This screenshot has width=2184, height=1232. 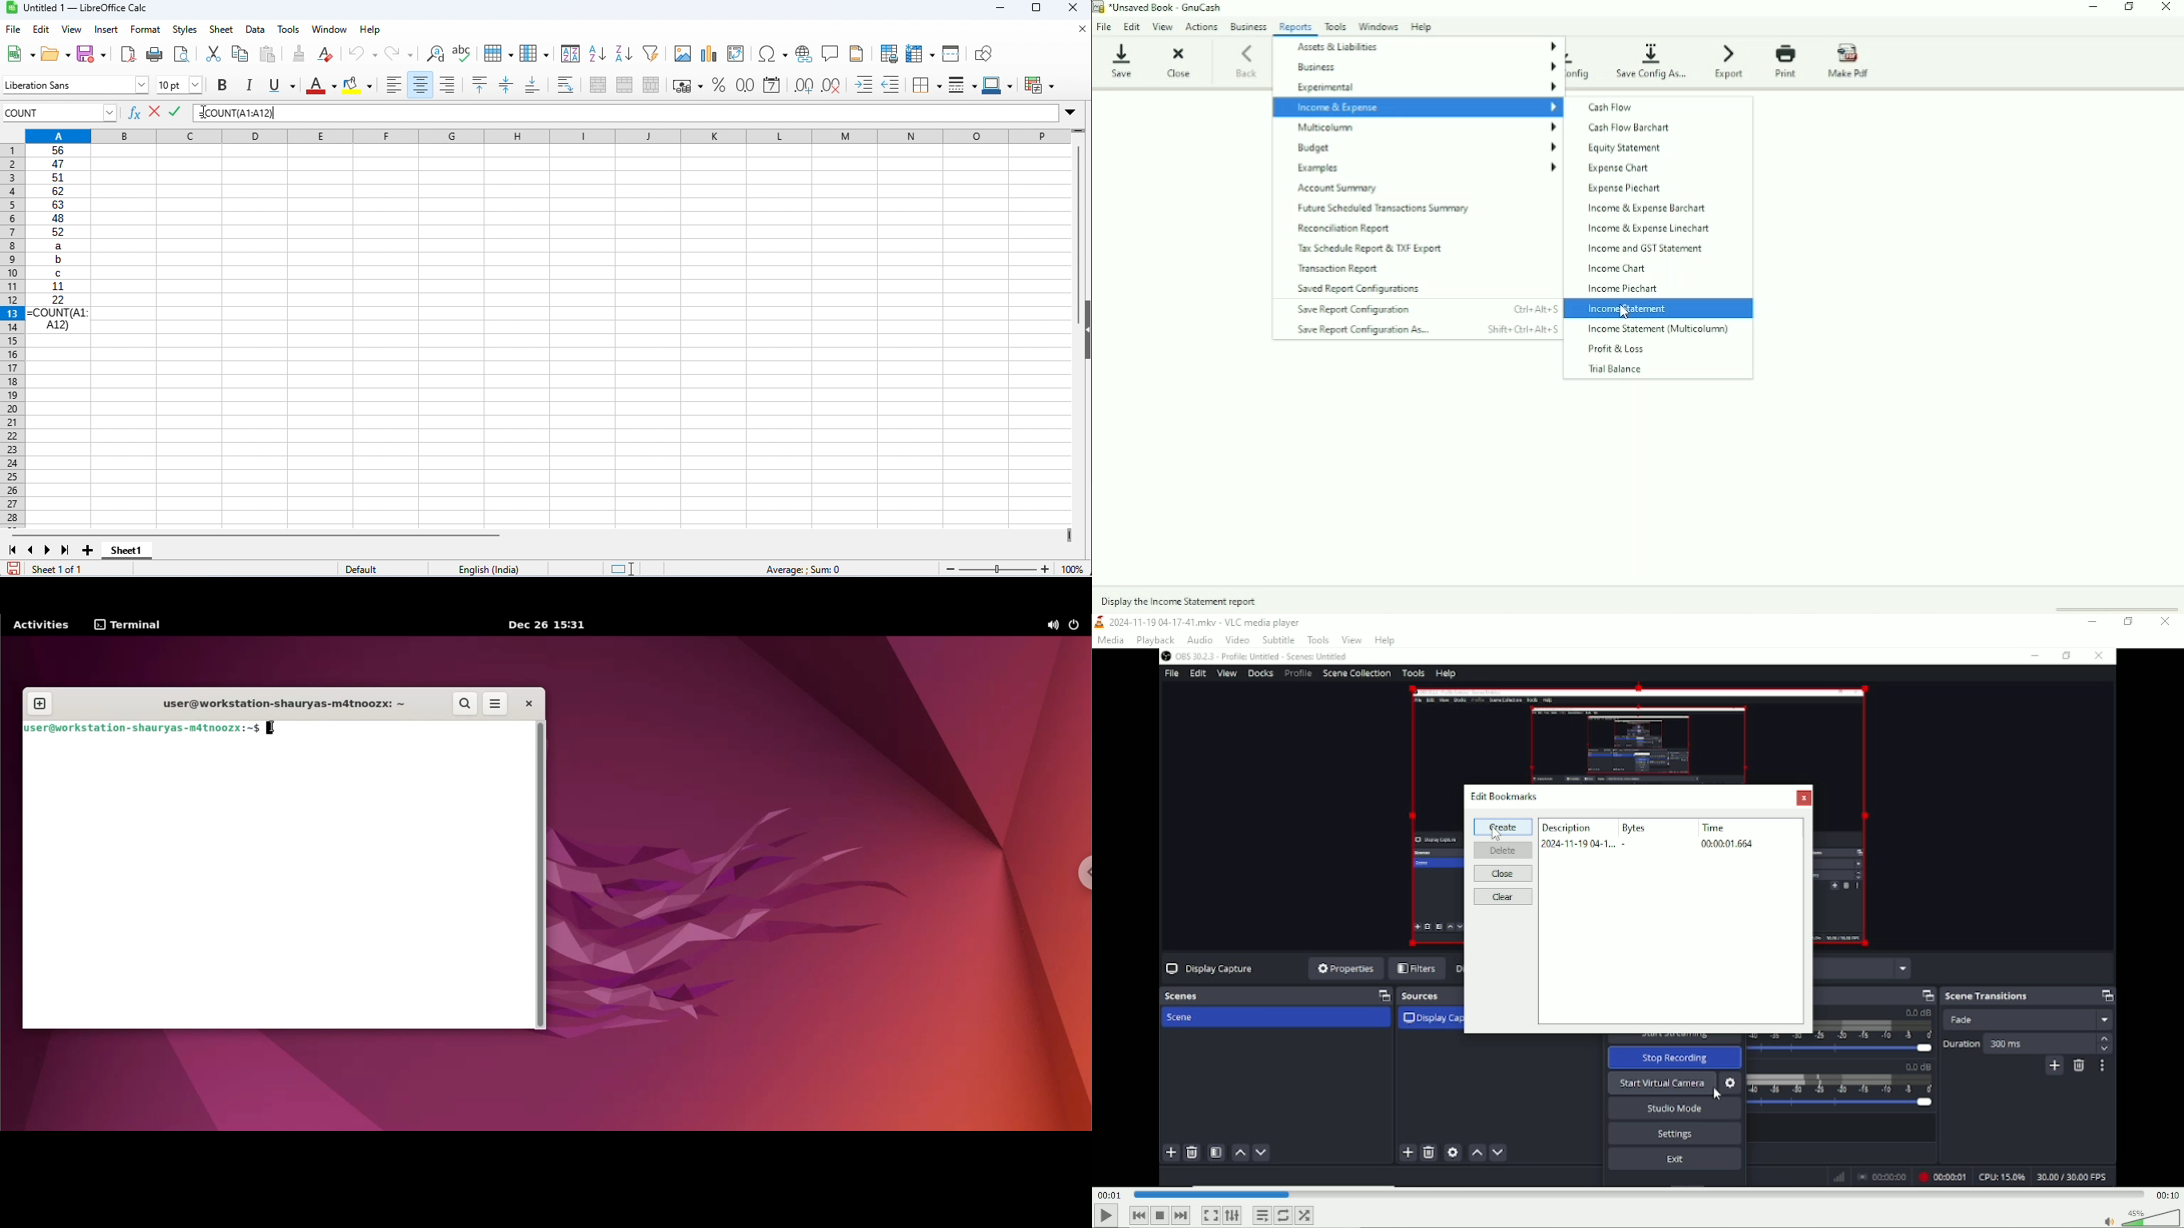 What do you see at coordinates (14, 337) in the screenshot?
I see `row numbers` at bounding box center [14, 337].